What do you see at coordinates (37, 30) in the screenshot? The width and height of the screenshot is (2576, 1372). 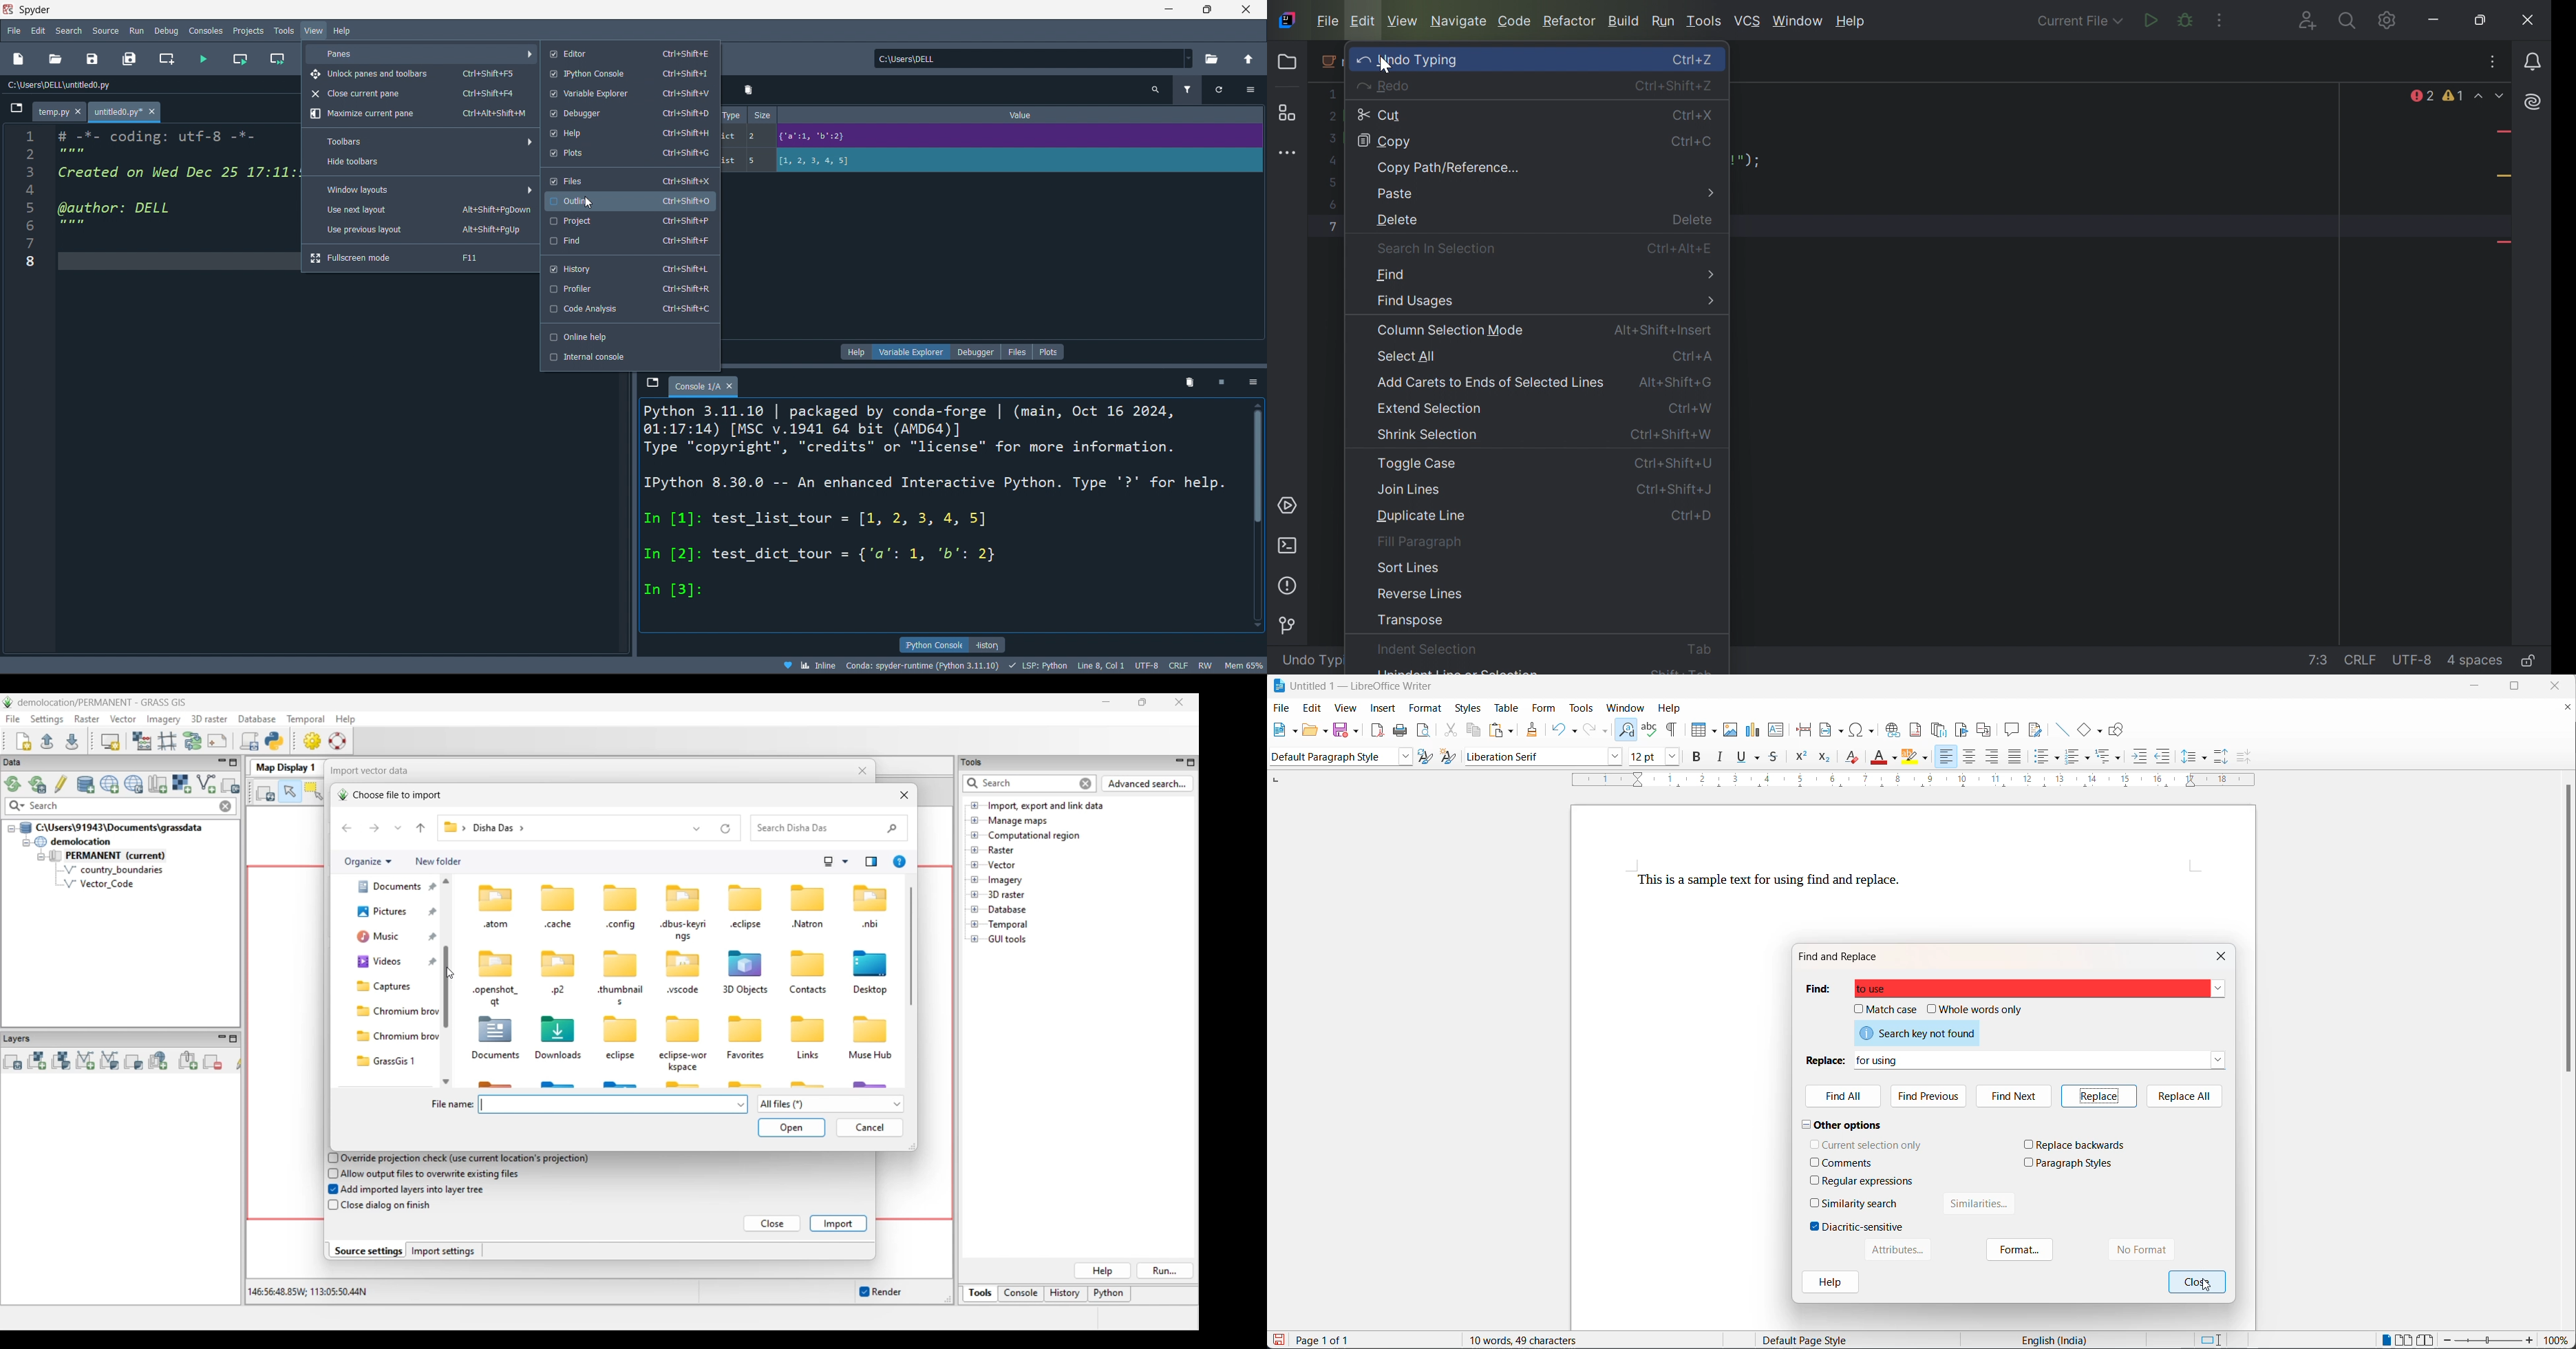 I see `edit` at bounding box center [37, 30].